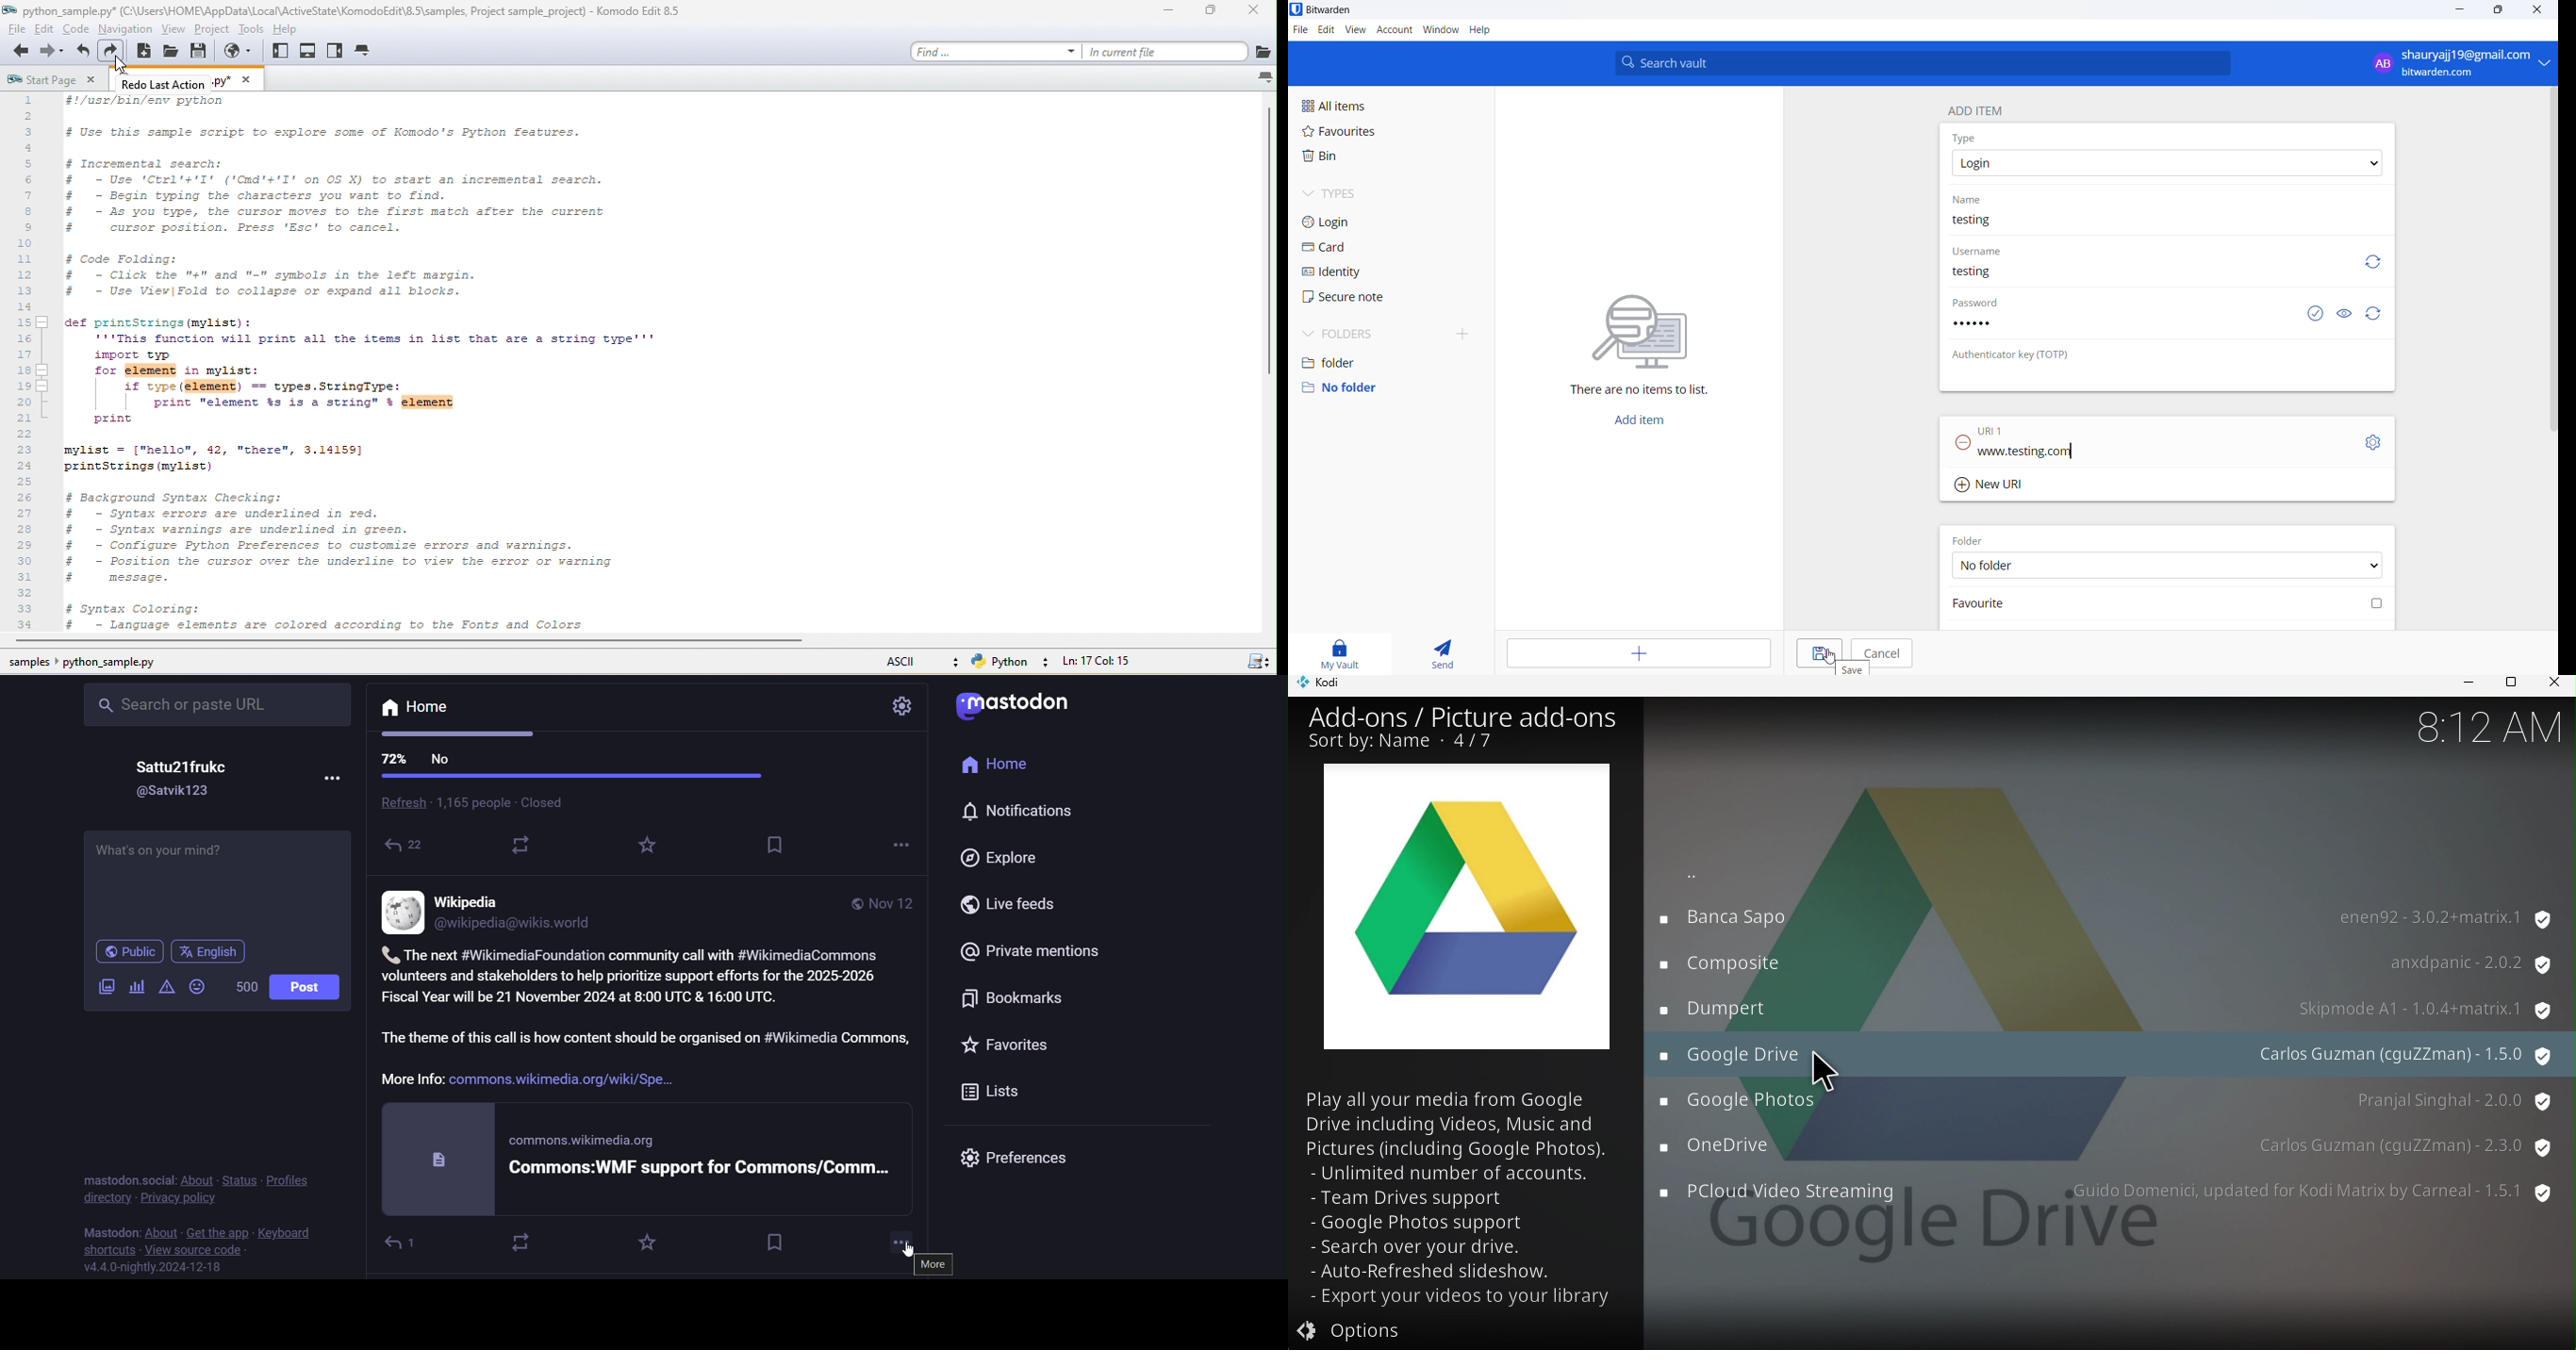 Image resolution: width=2576 pixels, height=1372 pixels. What do you see at coordinates (1394, 331) in the screenshot?
I see `folders` at bounding box center [1394, 331].